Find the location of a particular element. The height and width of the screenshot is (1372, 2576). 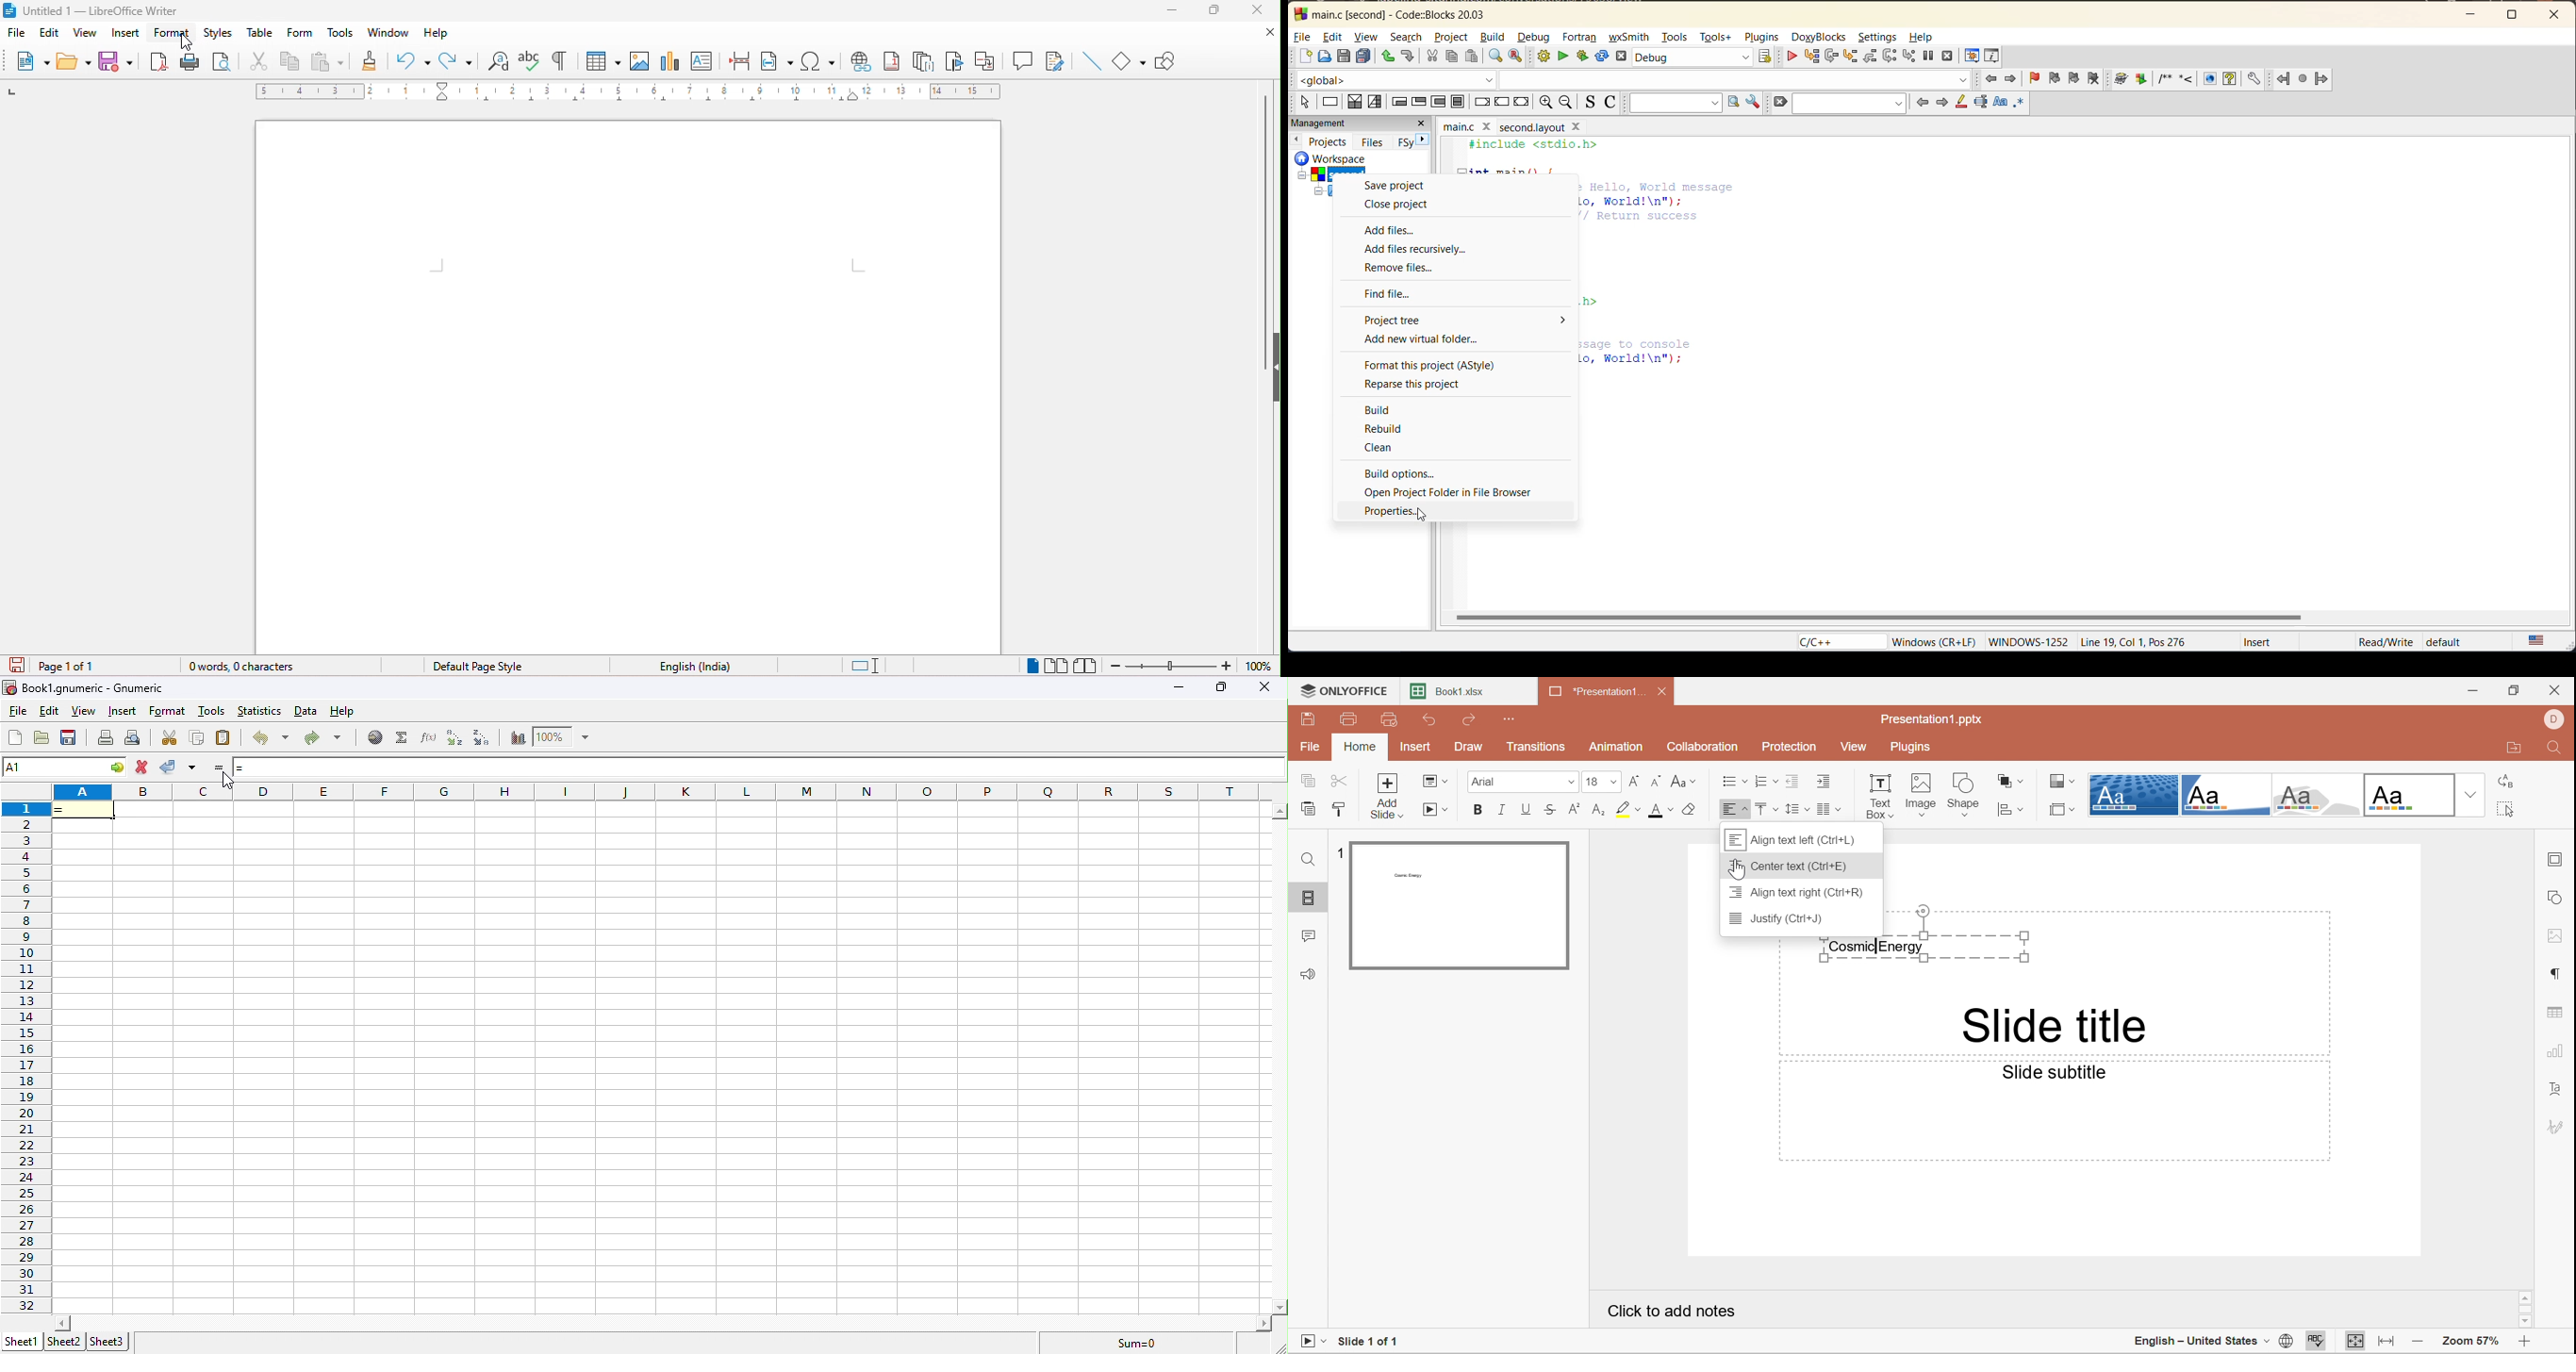

horizontal scroll bar is located at coordinates (1878, 617).